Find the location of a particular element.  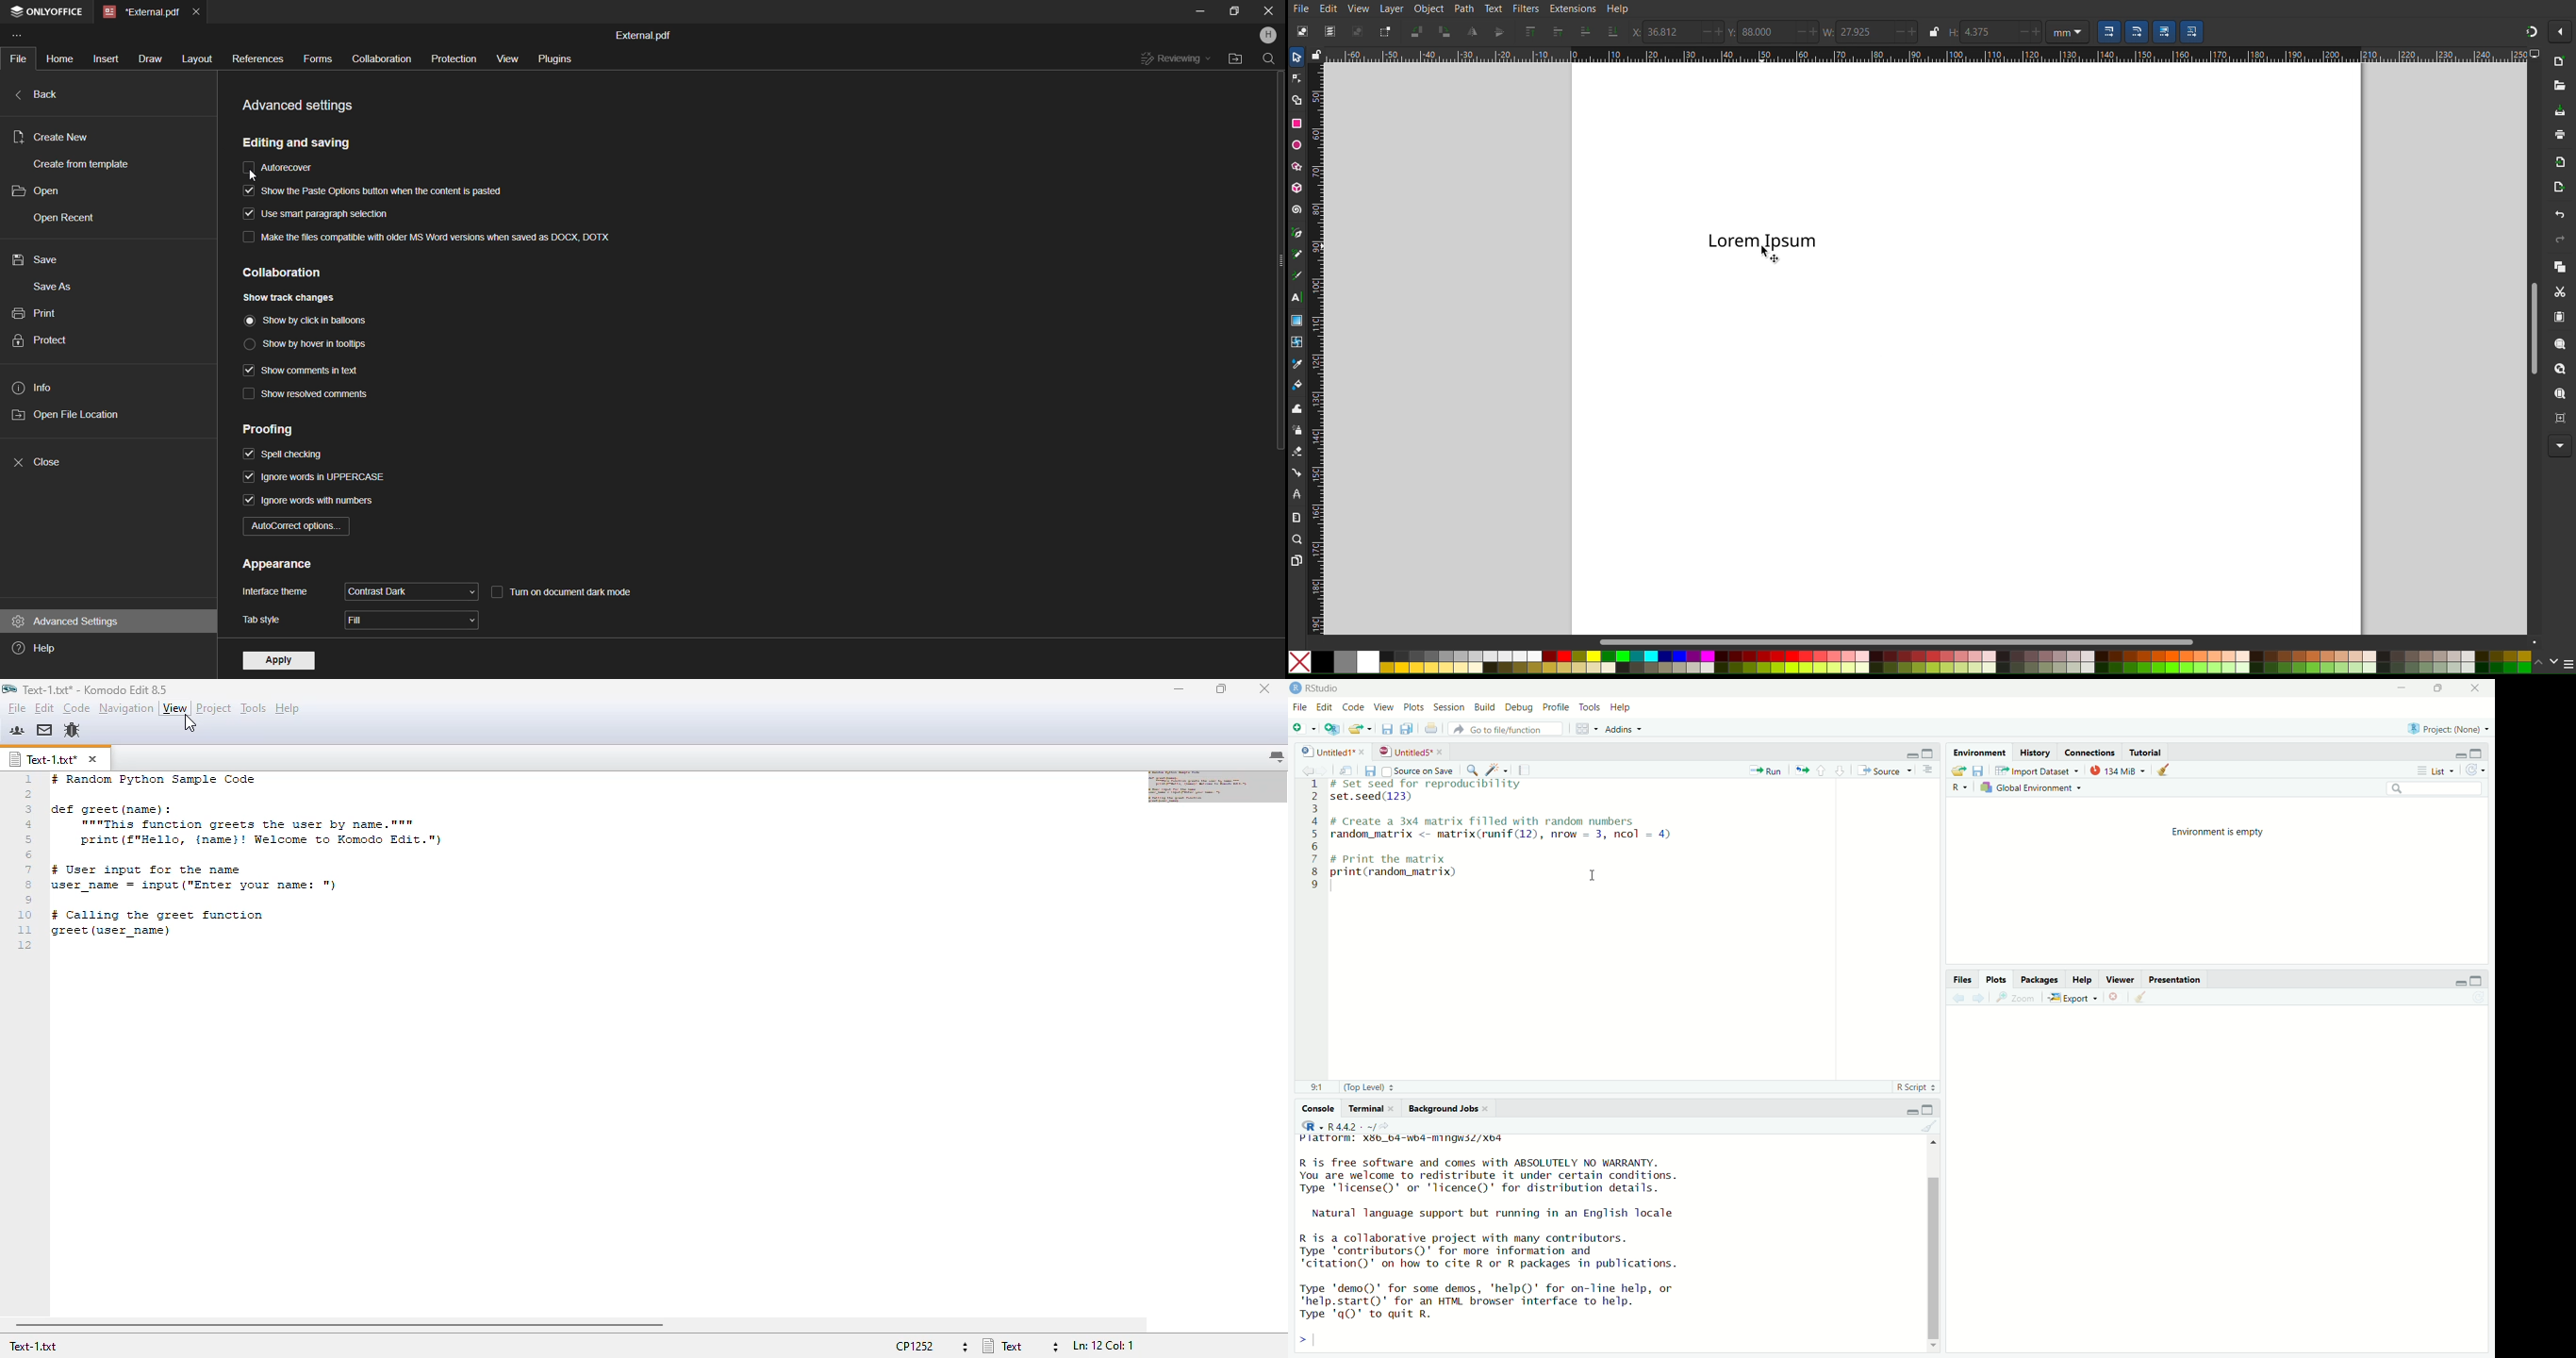

Scaling Objects settings is located at coordinates (2108, 32).